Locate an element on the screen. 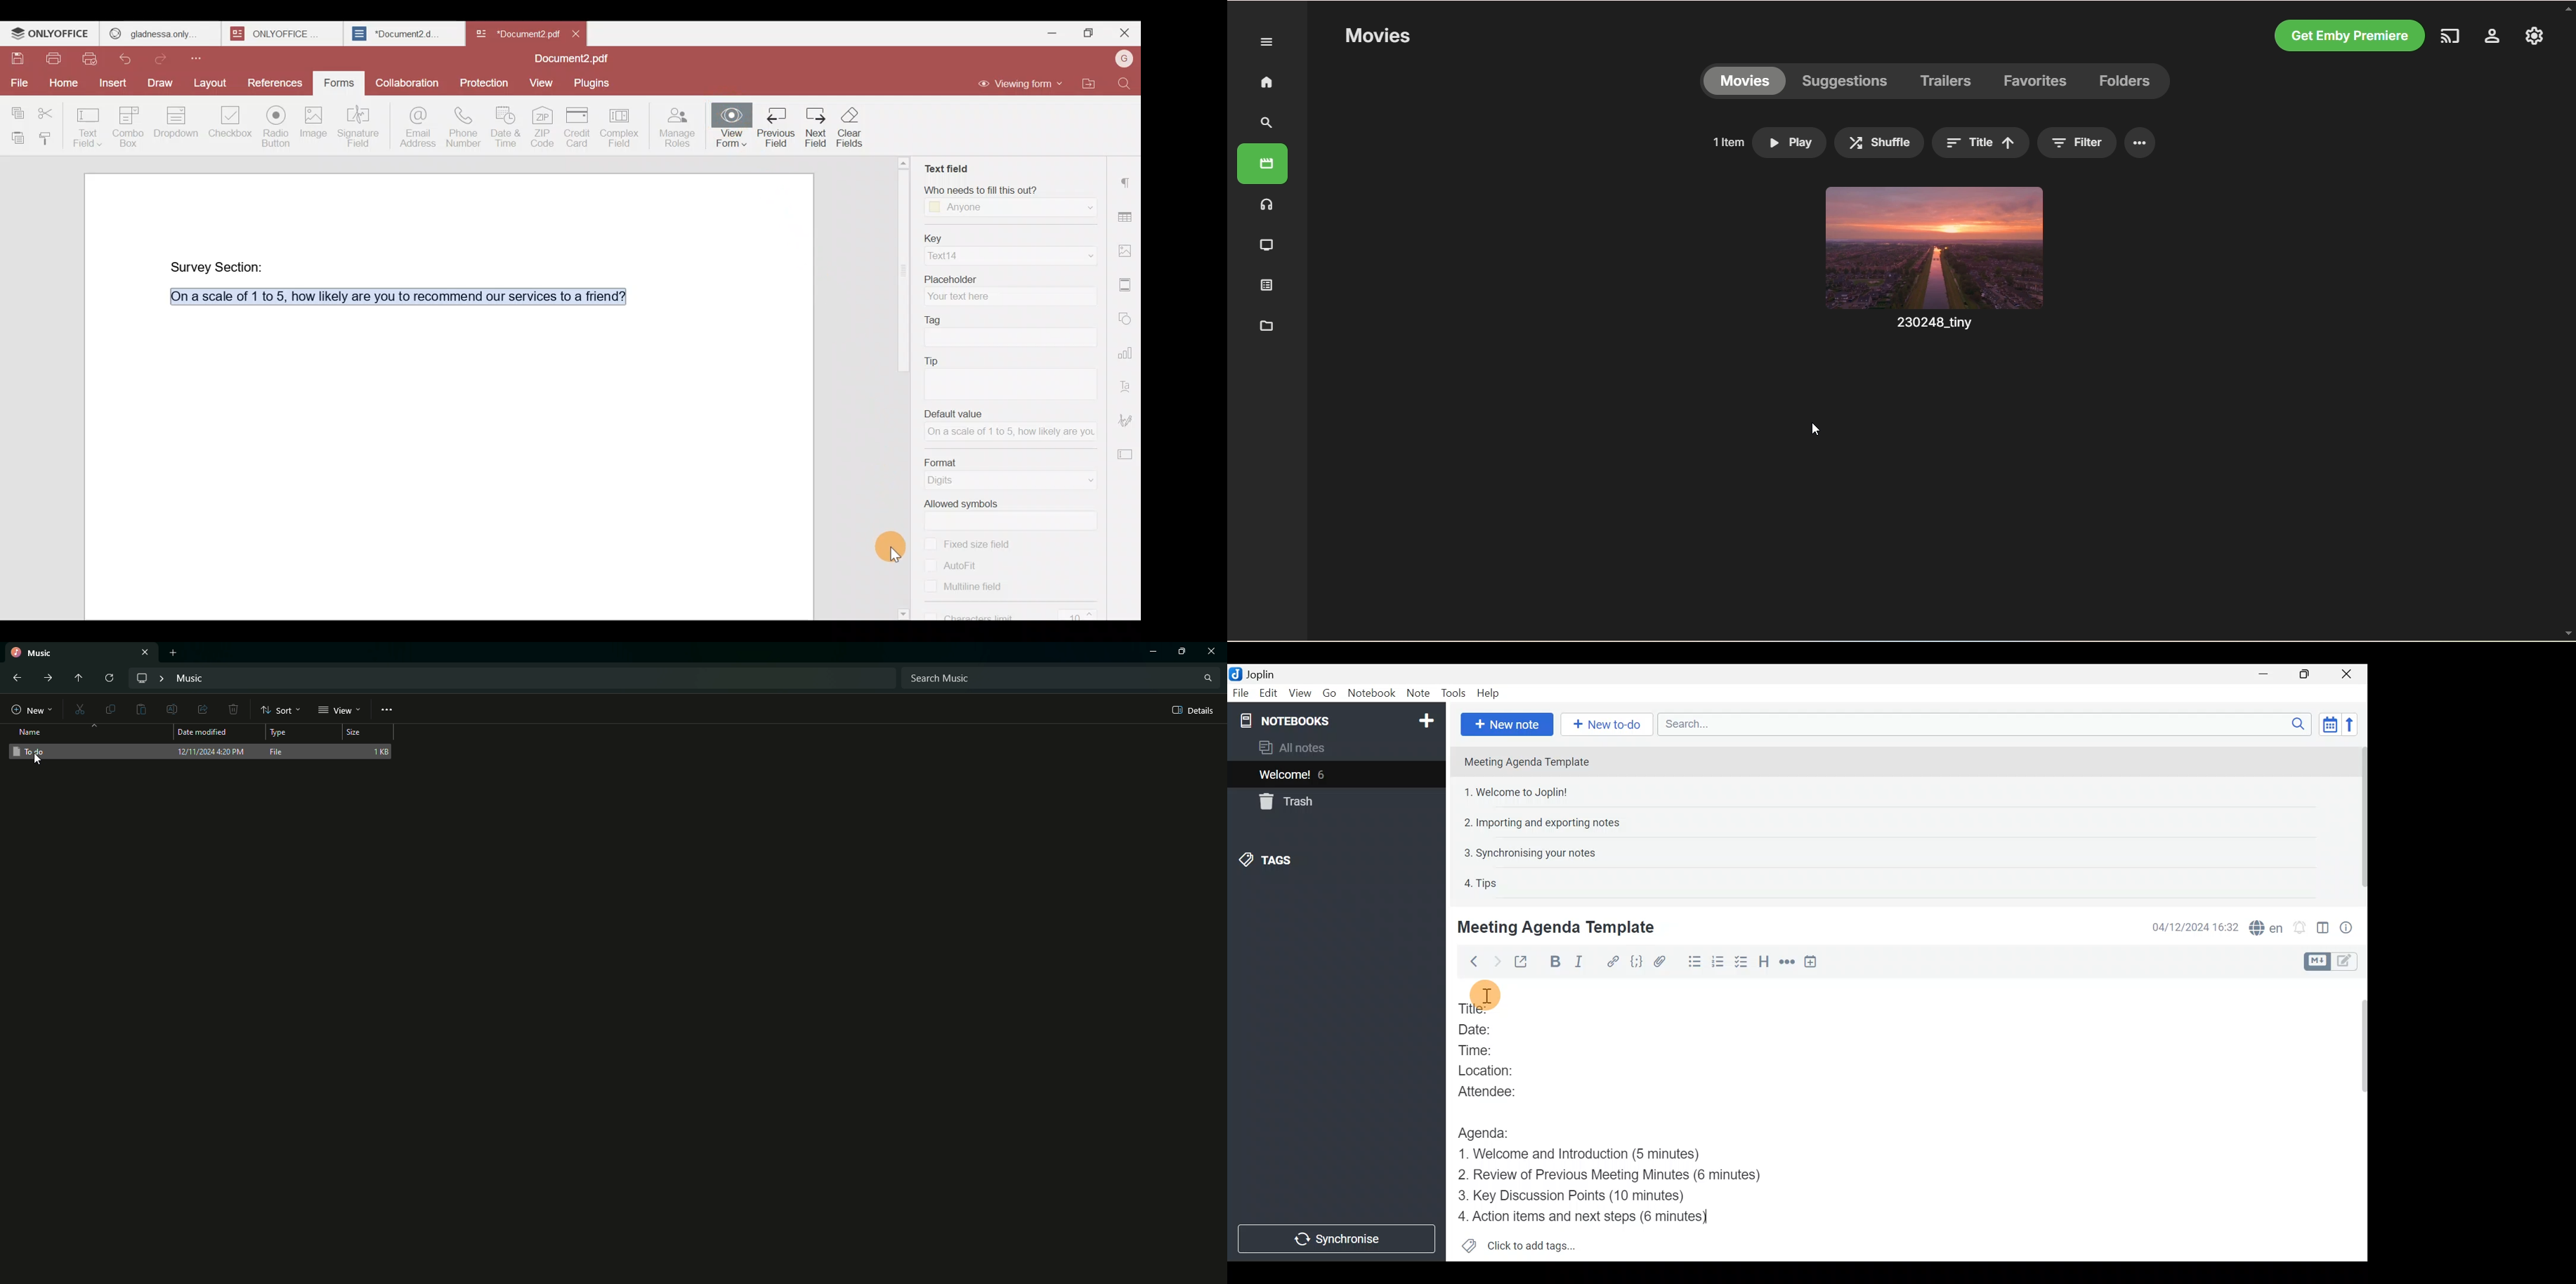 The image size is (2576, 1288). Meeting Agenda Template is located at coordinates (1558, 927).